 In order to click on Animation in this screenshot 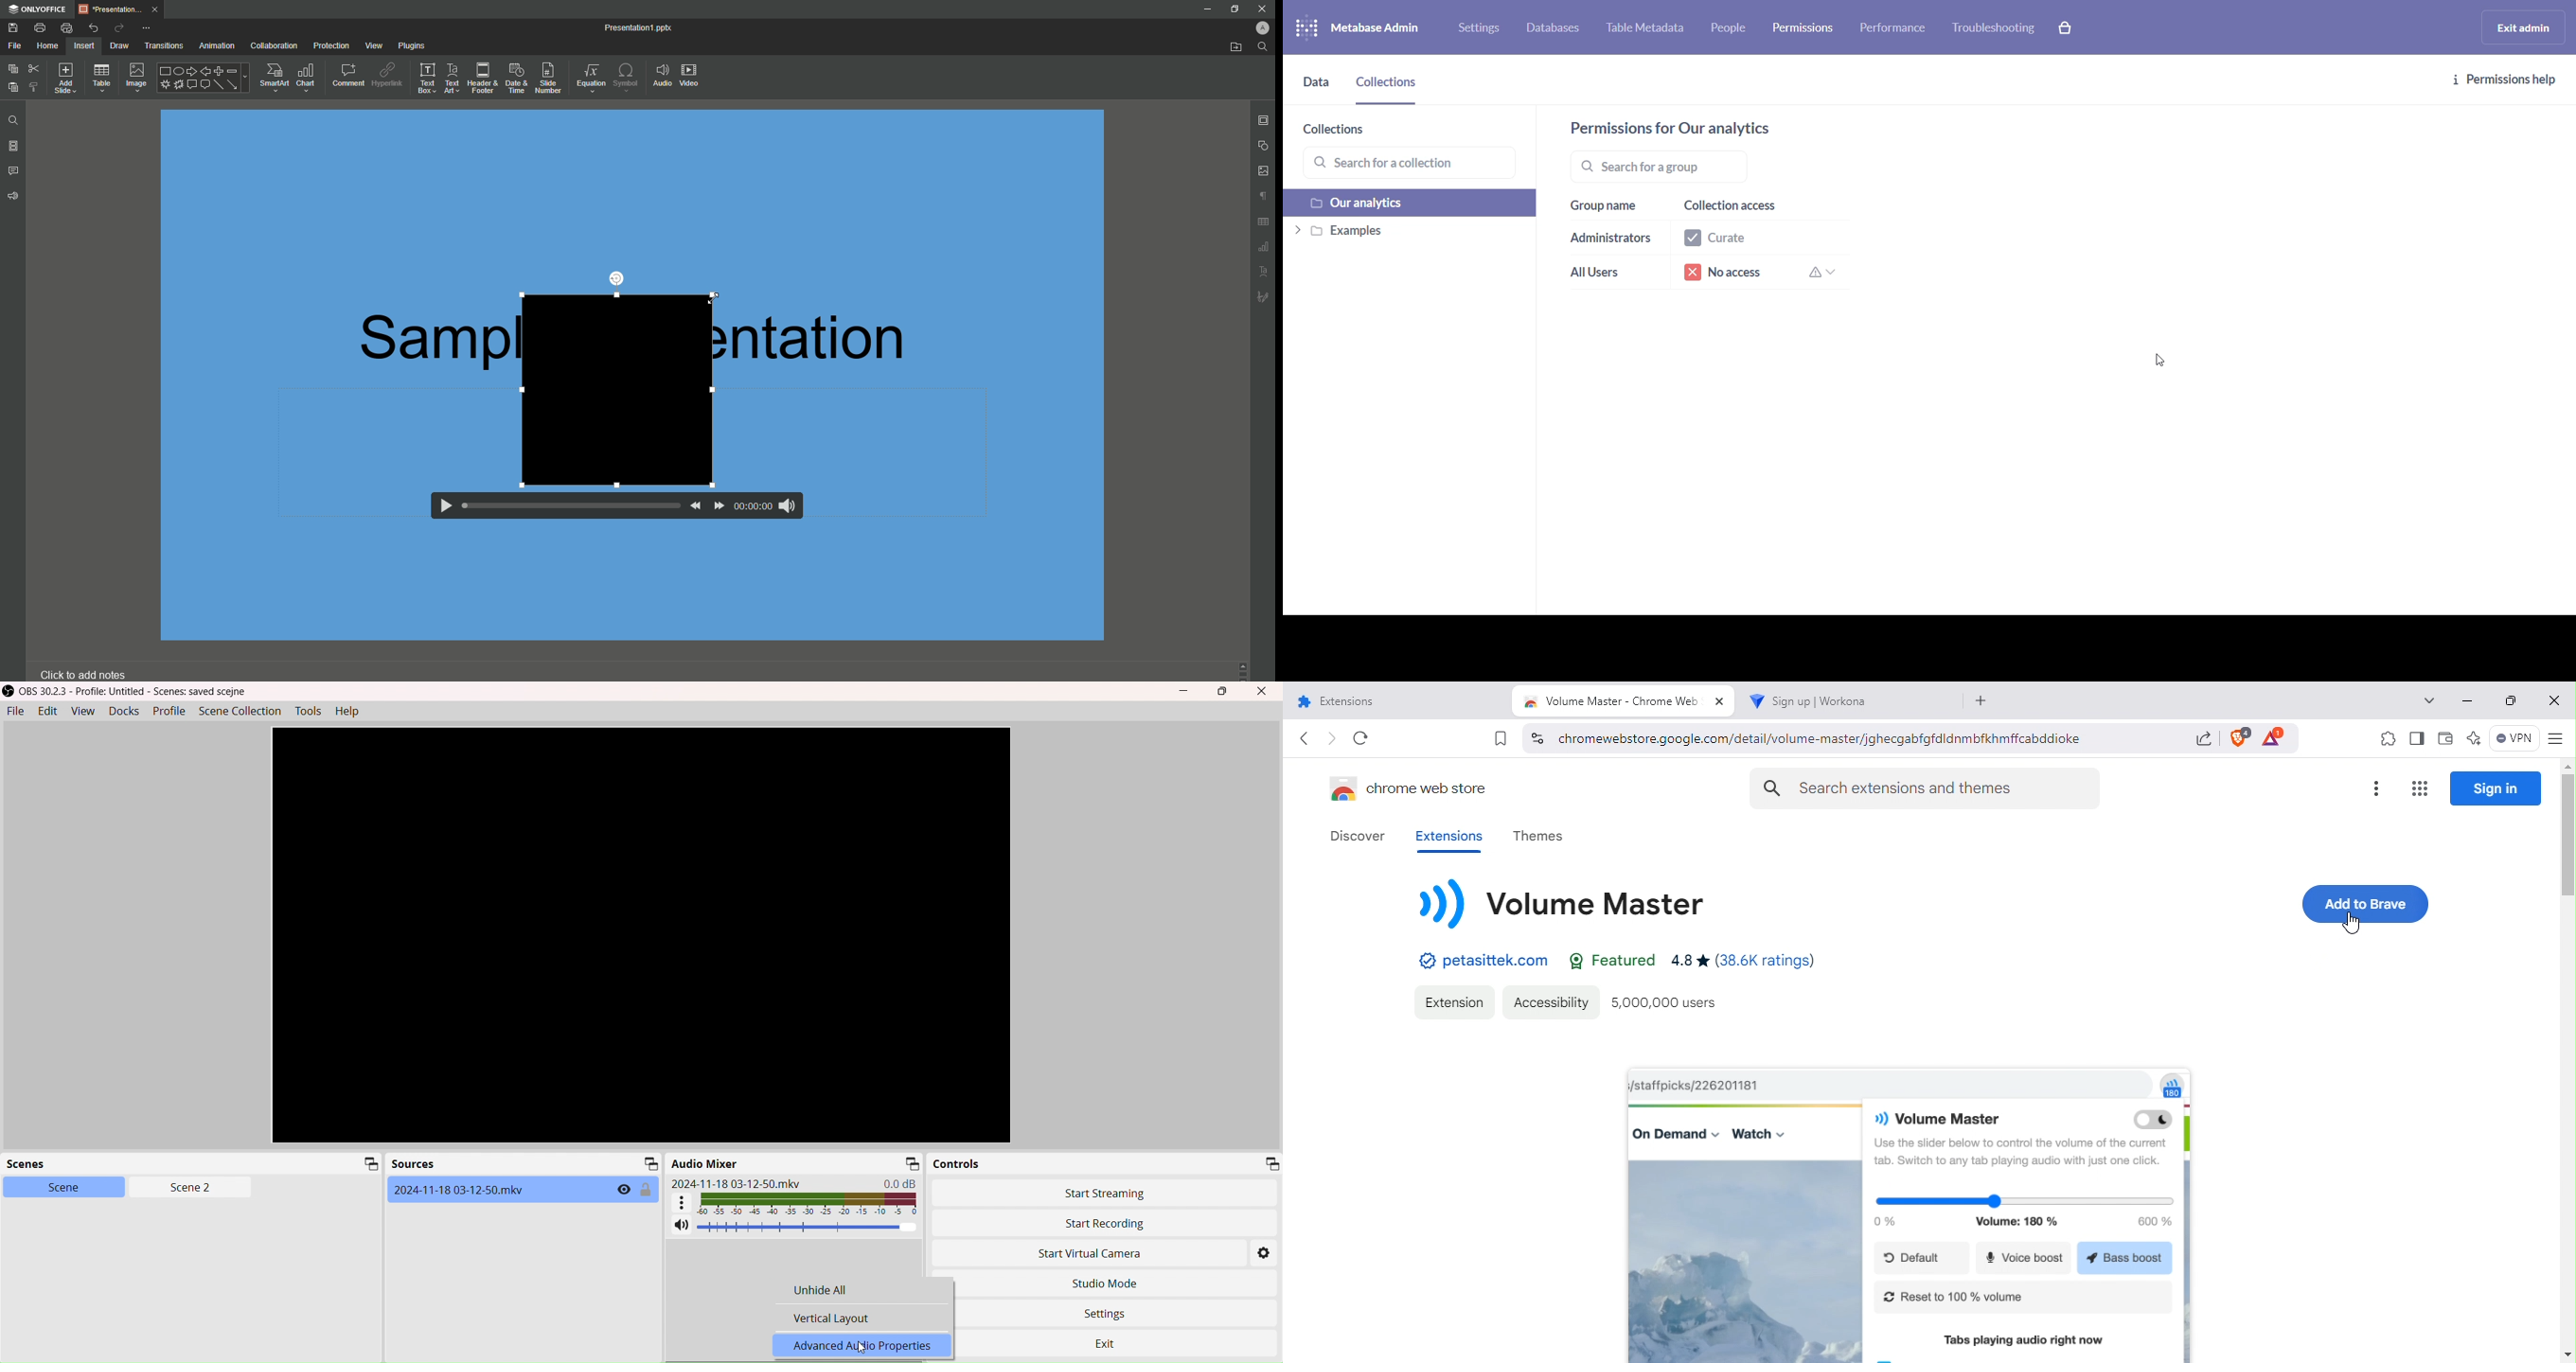, I will do `click(216, 46)`.